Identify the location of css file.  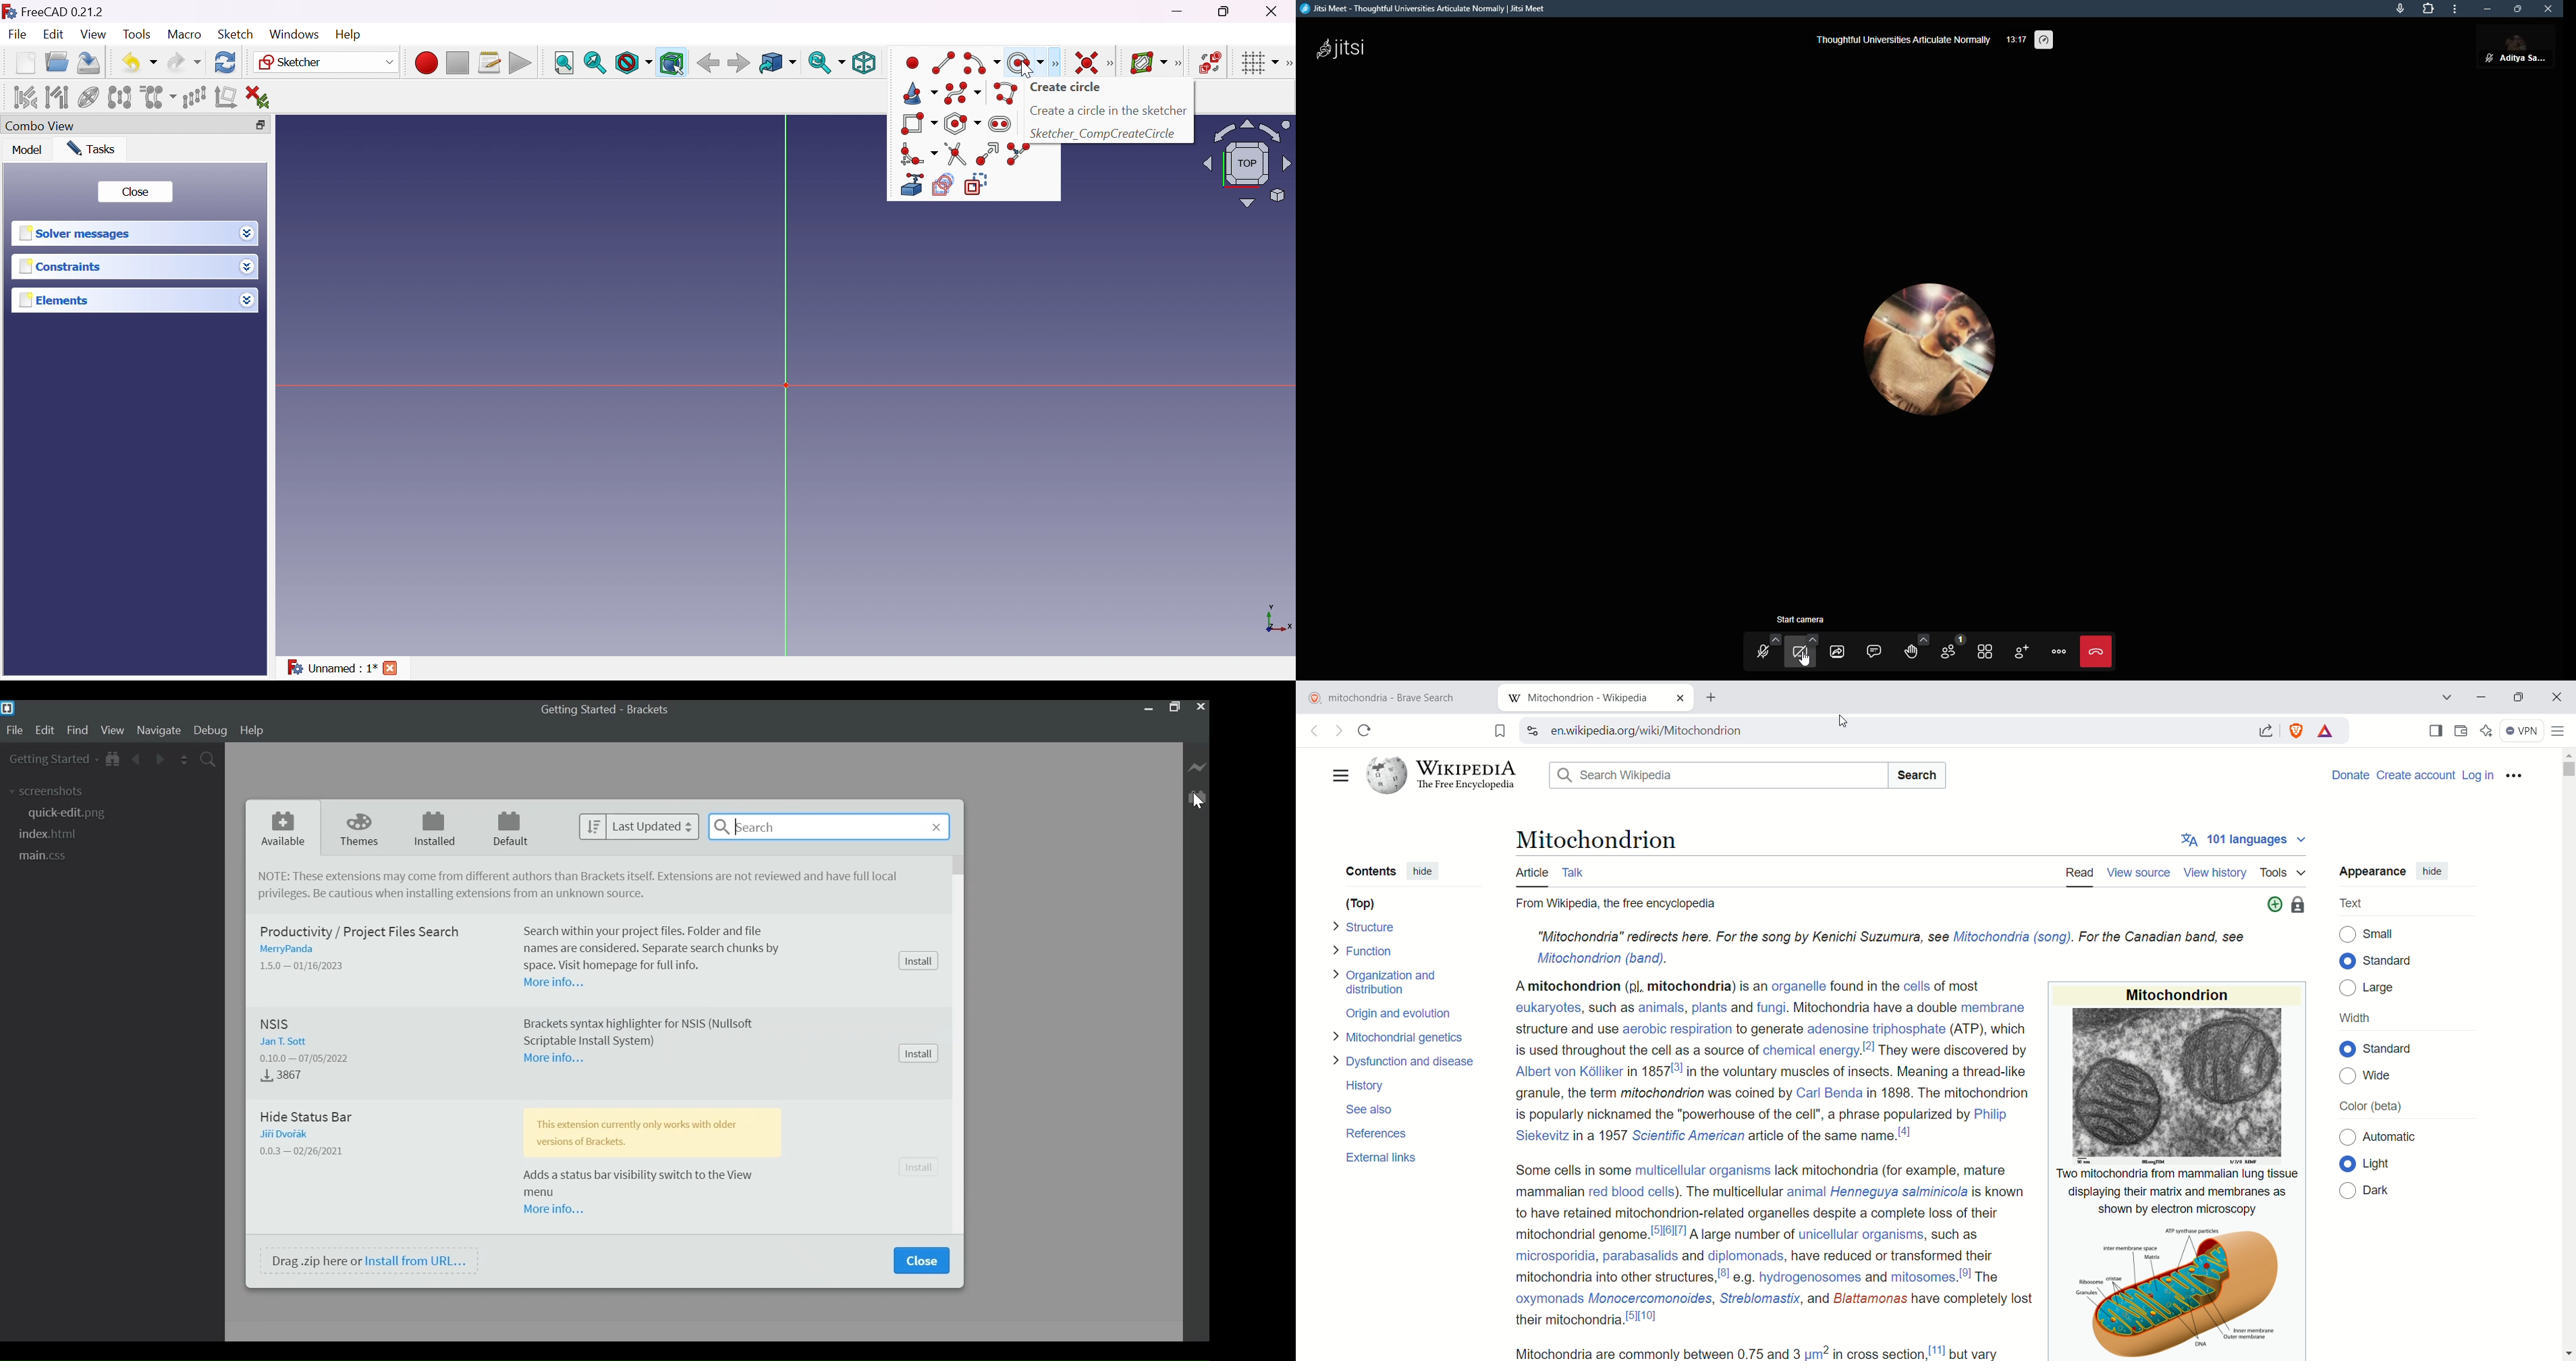
(43, 856).